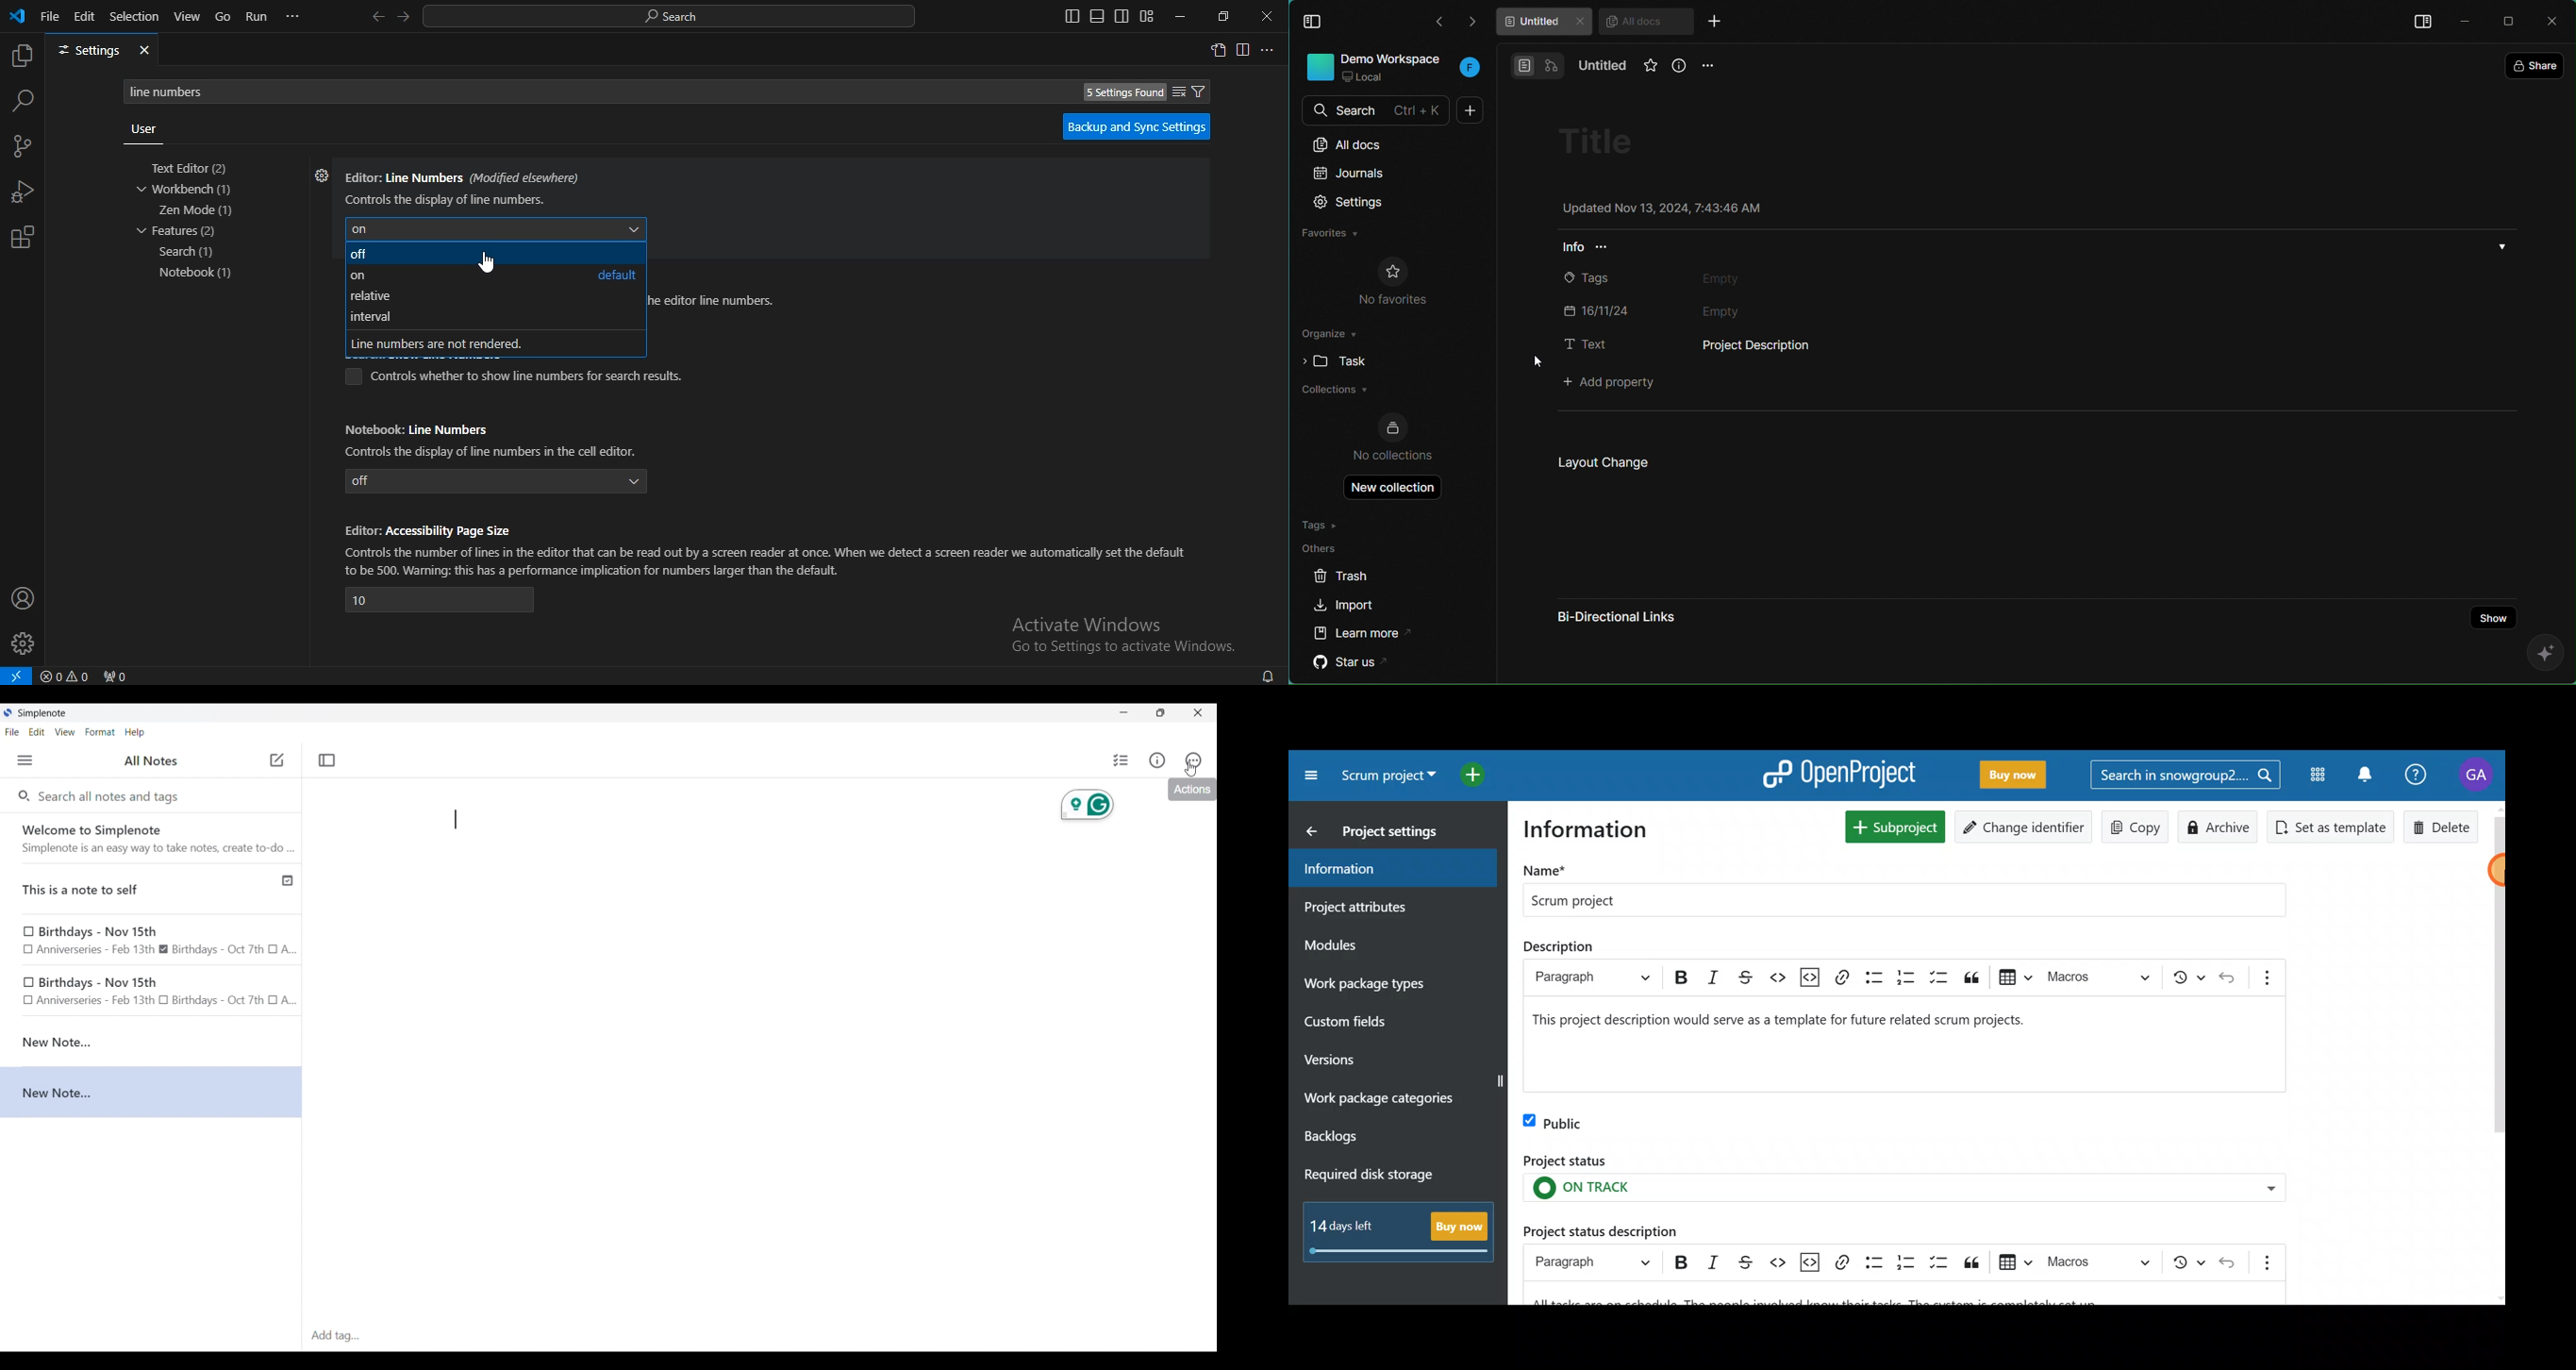  I want to click on Demo Workspace
[Jr (], so click(1391, 69).